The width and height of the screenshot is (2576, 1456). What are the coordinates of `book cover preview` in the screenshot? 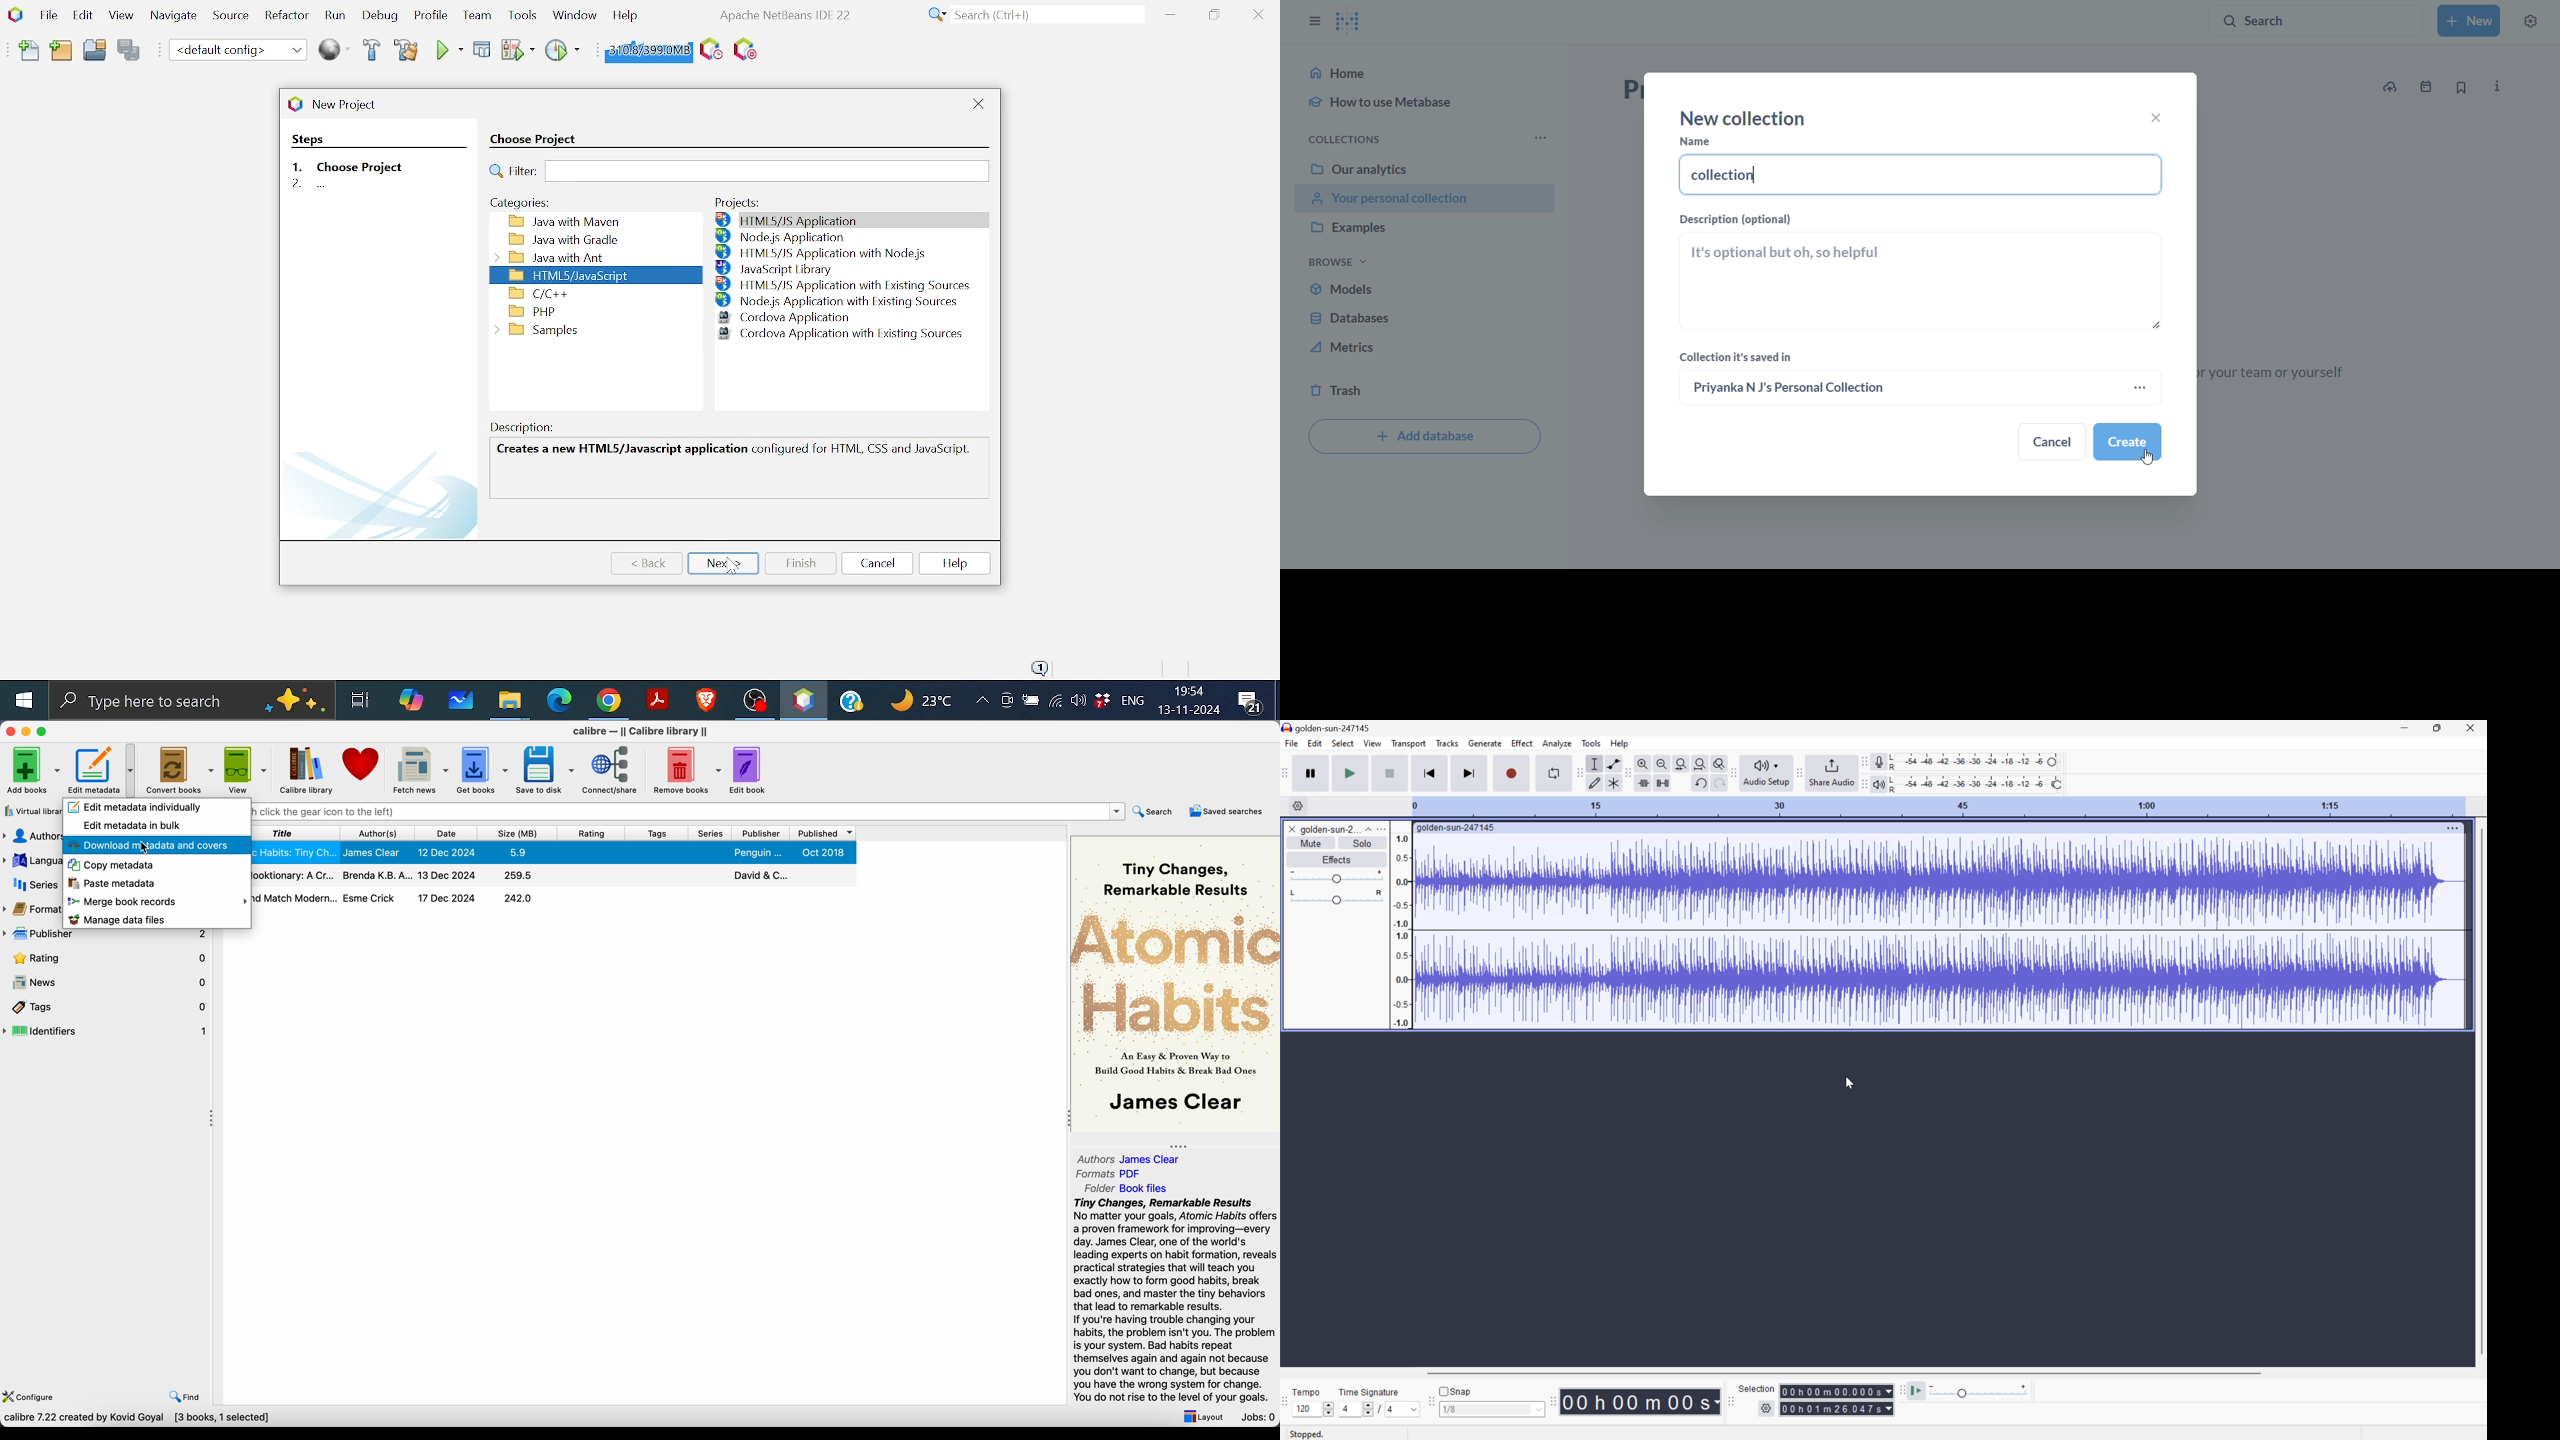 It's located at (1176, 985).